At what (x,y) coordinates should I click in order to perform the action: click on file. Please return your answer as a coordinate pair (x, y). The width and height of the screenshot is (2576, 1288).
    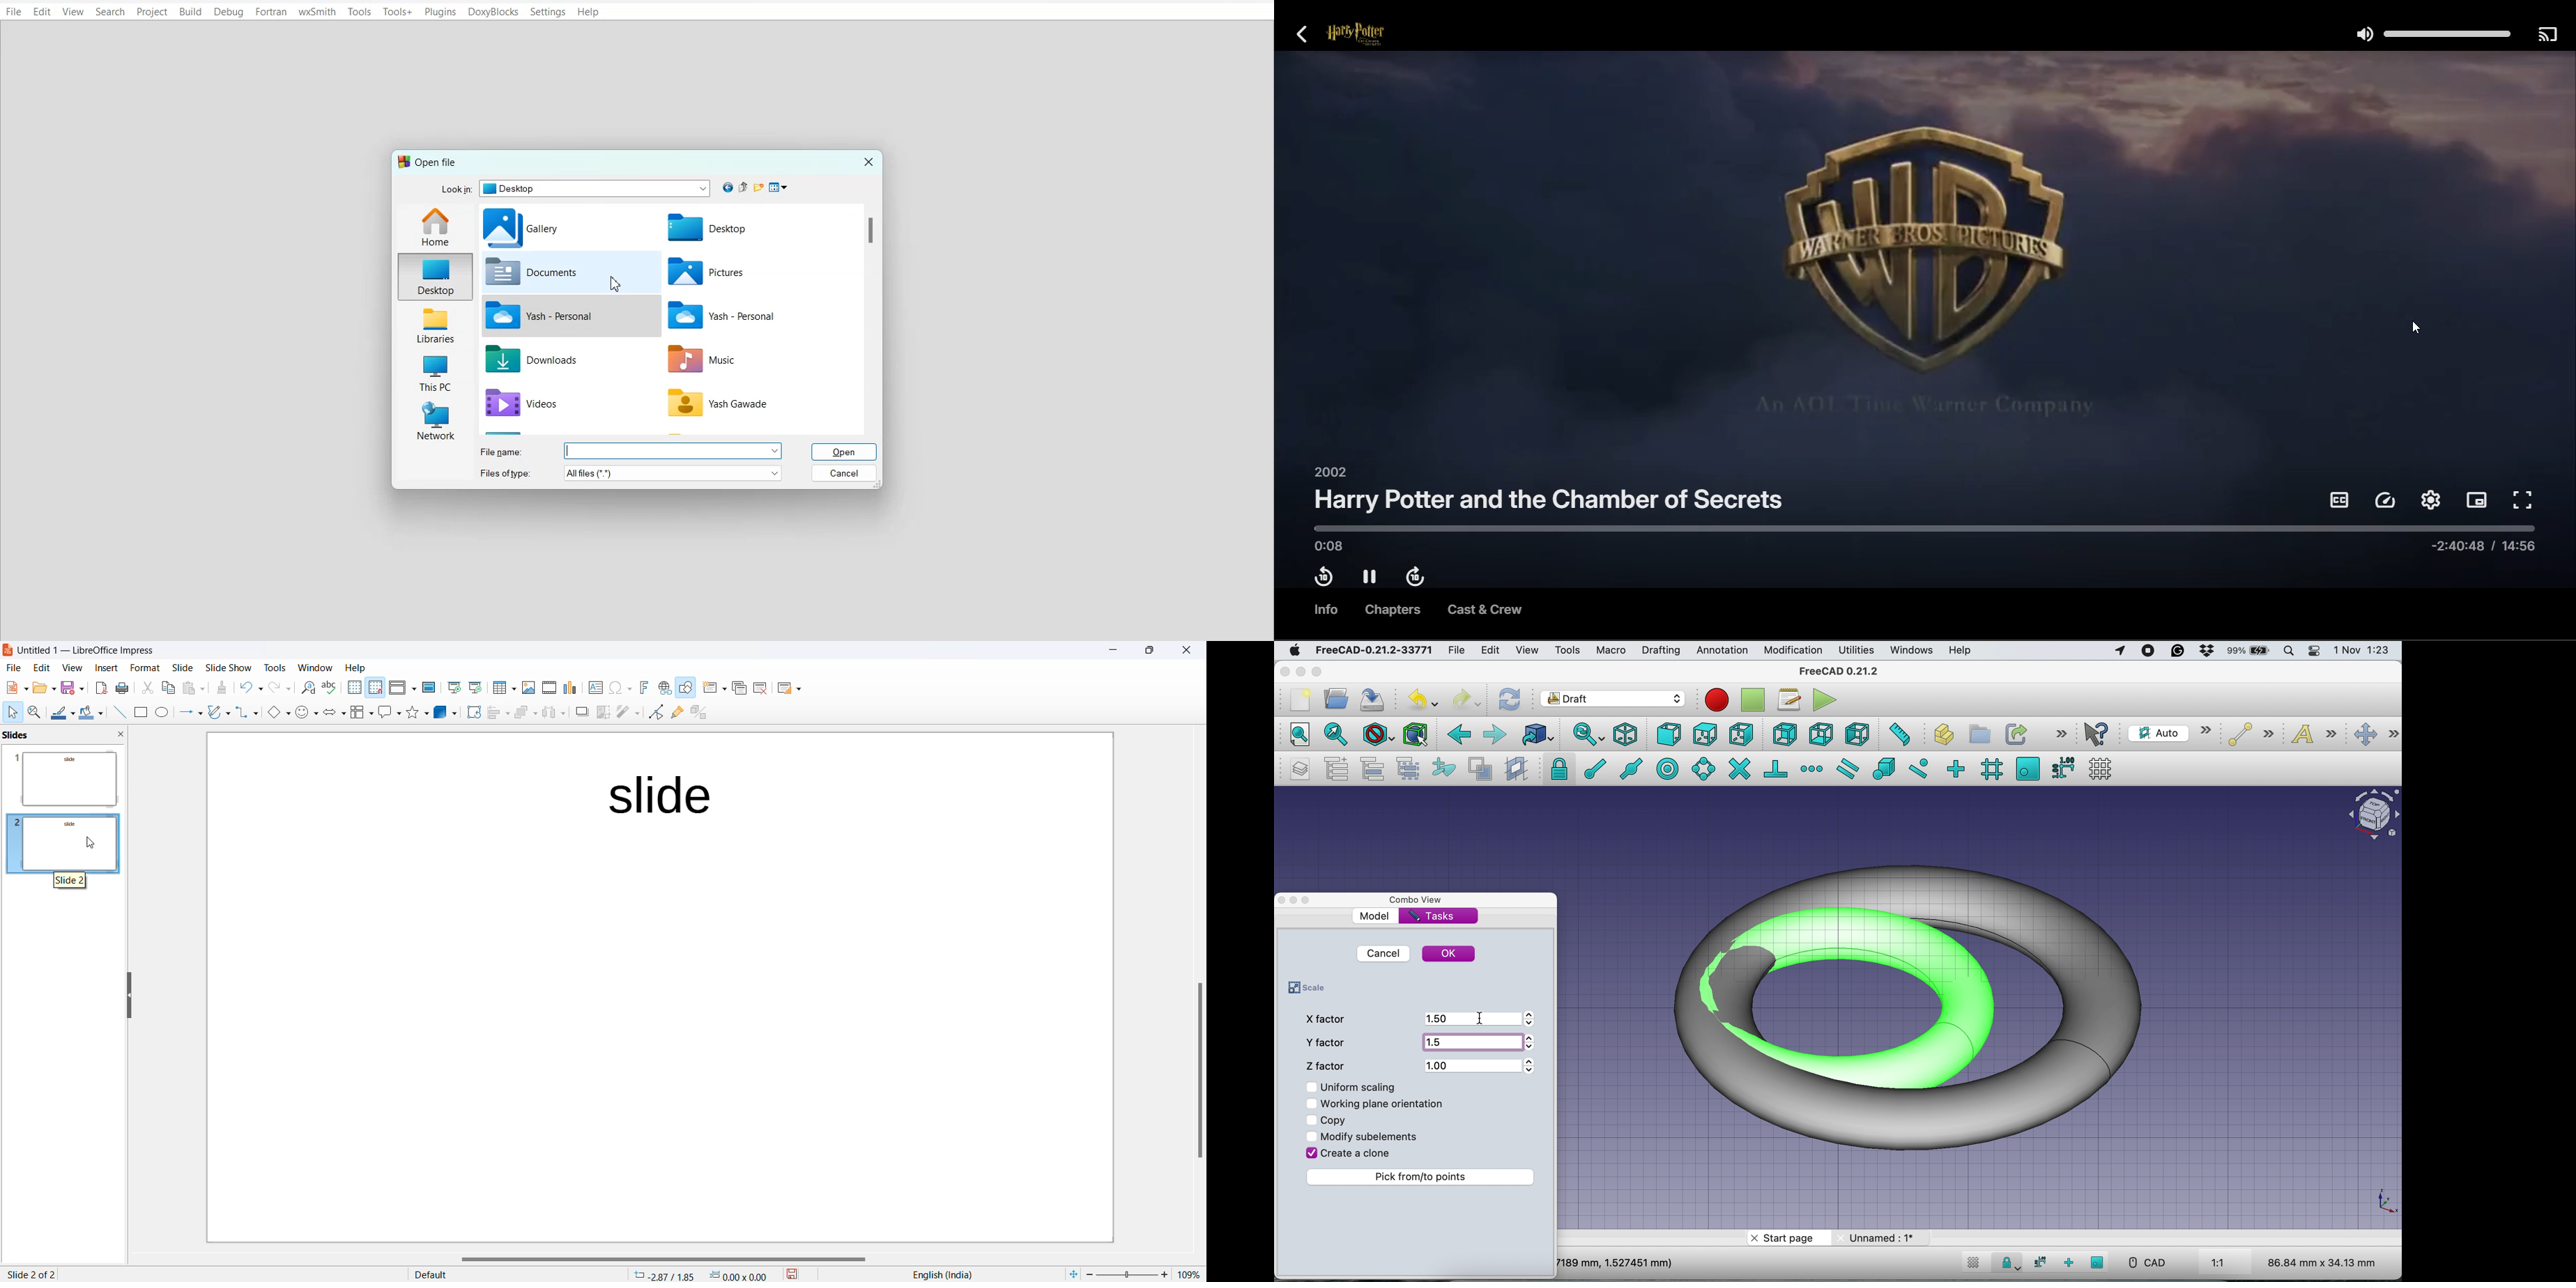
    Looking at the image, I should click on (1460, 650).